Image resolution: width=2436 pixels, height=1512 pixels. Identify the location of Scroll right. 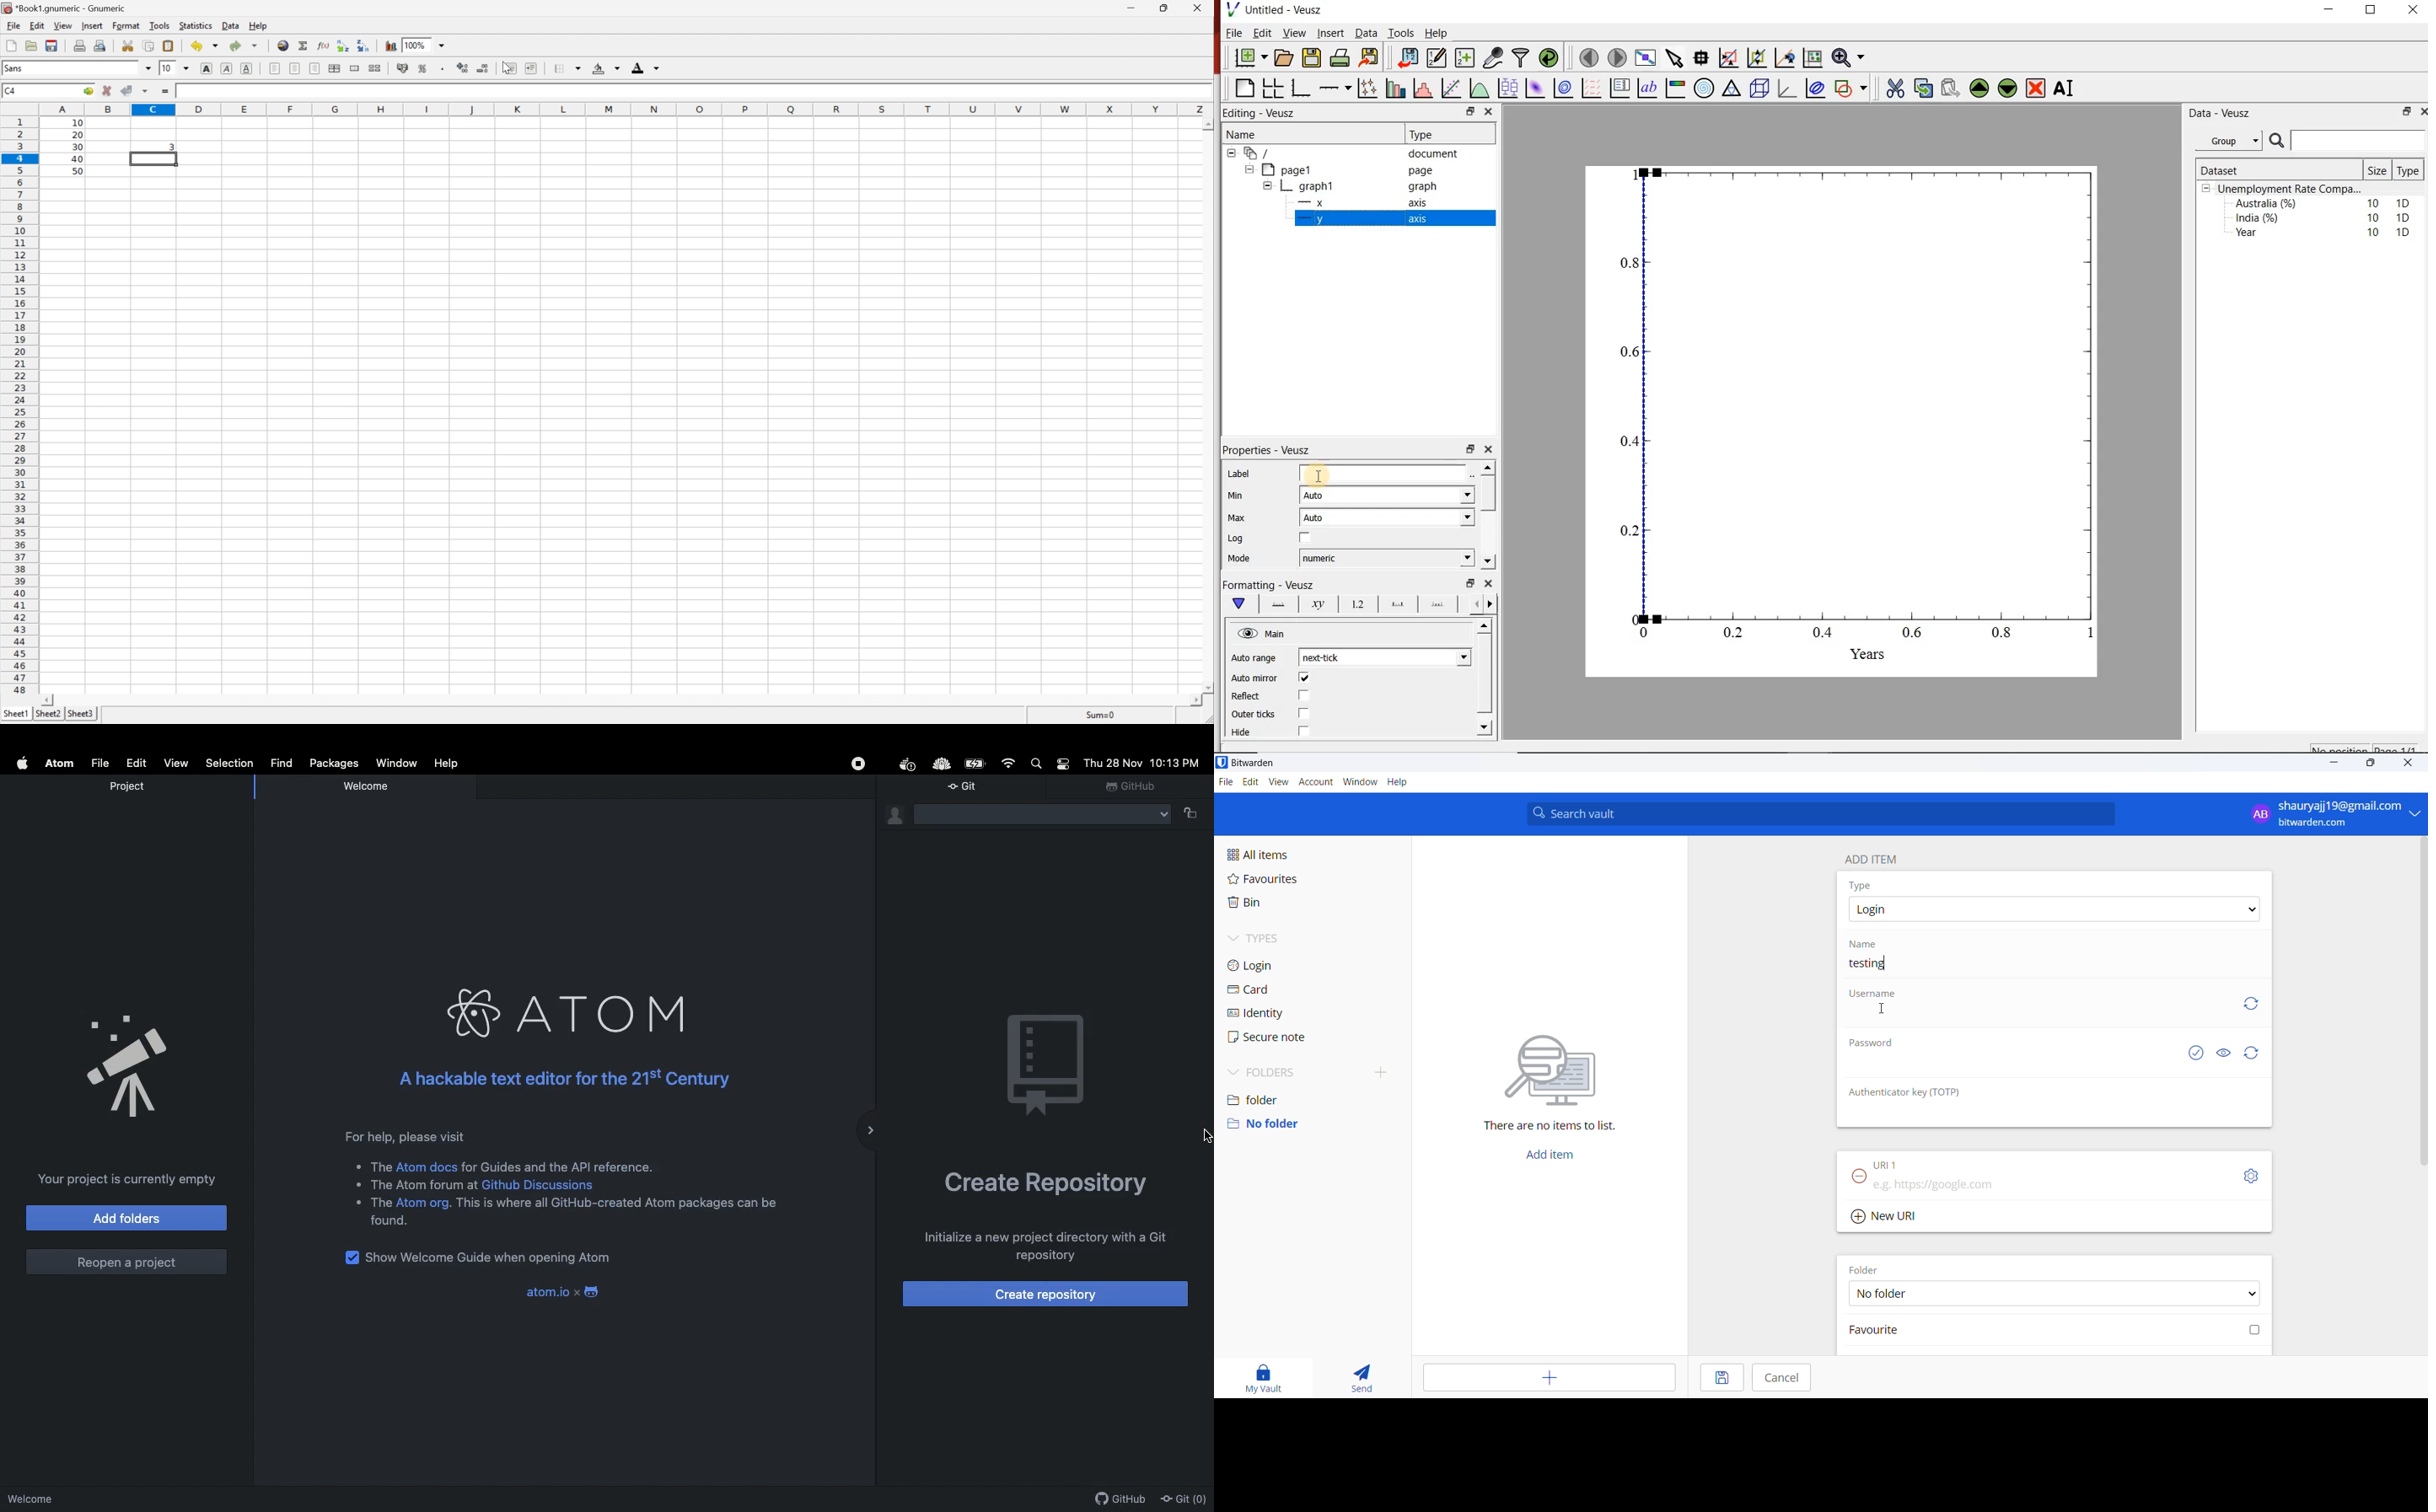
(1189, 701).